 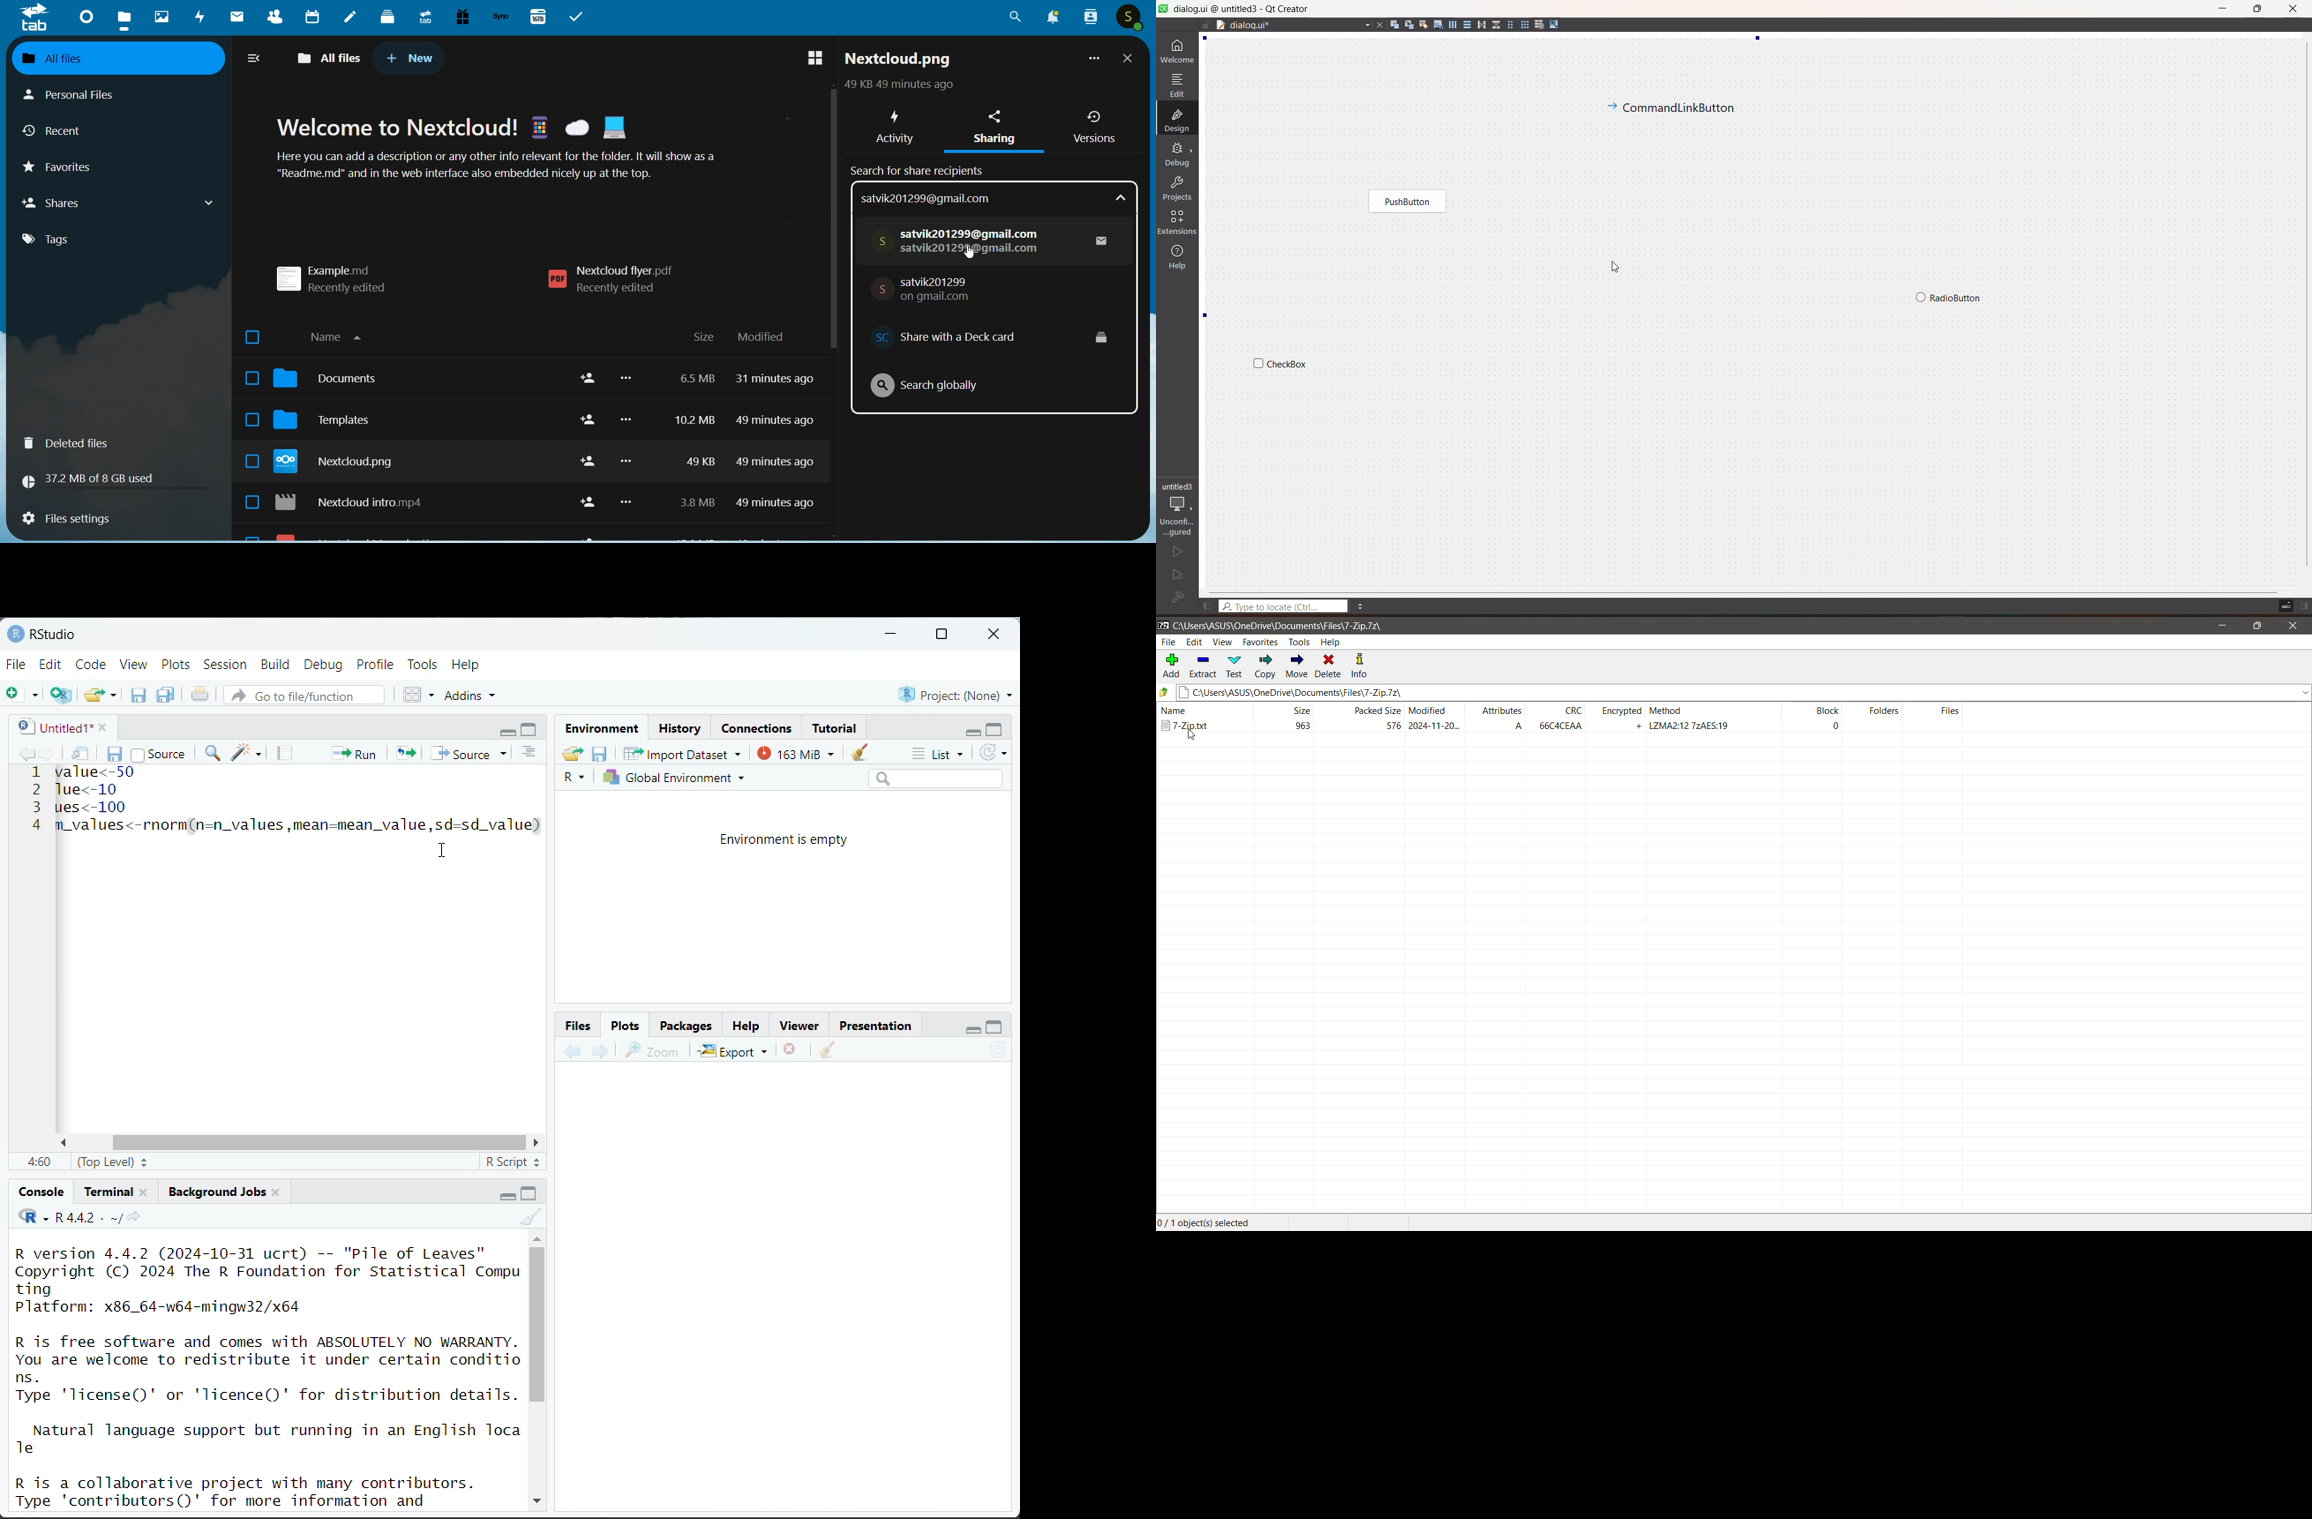 I want to click on addins, so click(x=473, y=695).